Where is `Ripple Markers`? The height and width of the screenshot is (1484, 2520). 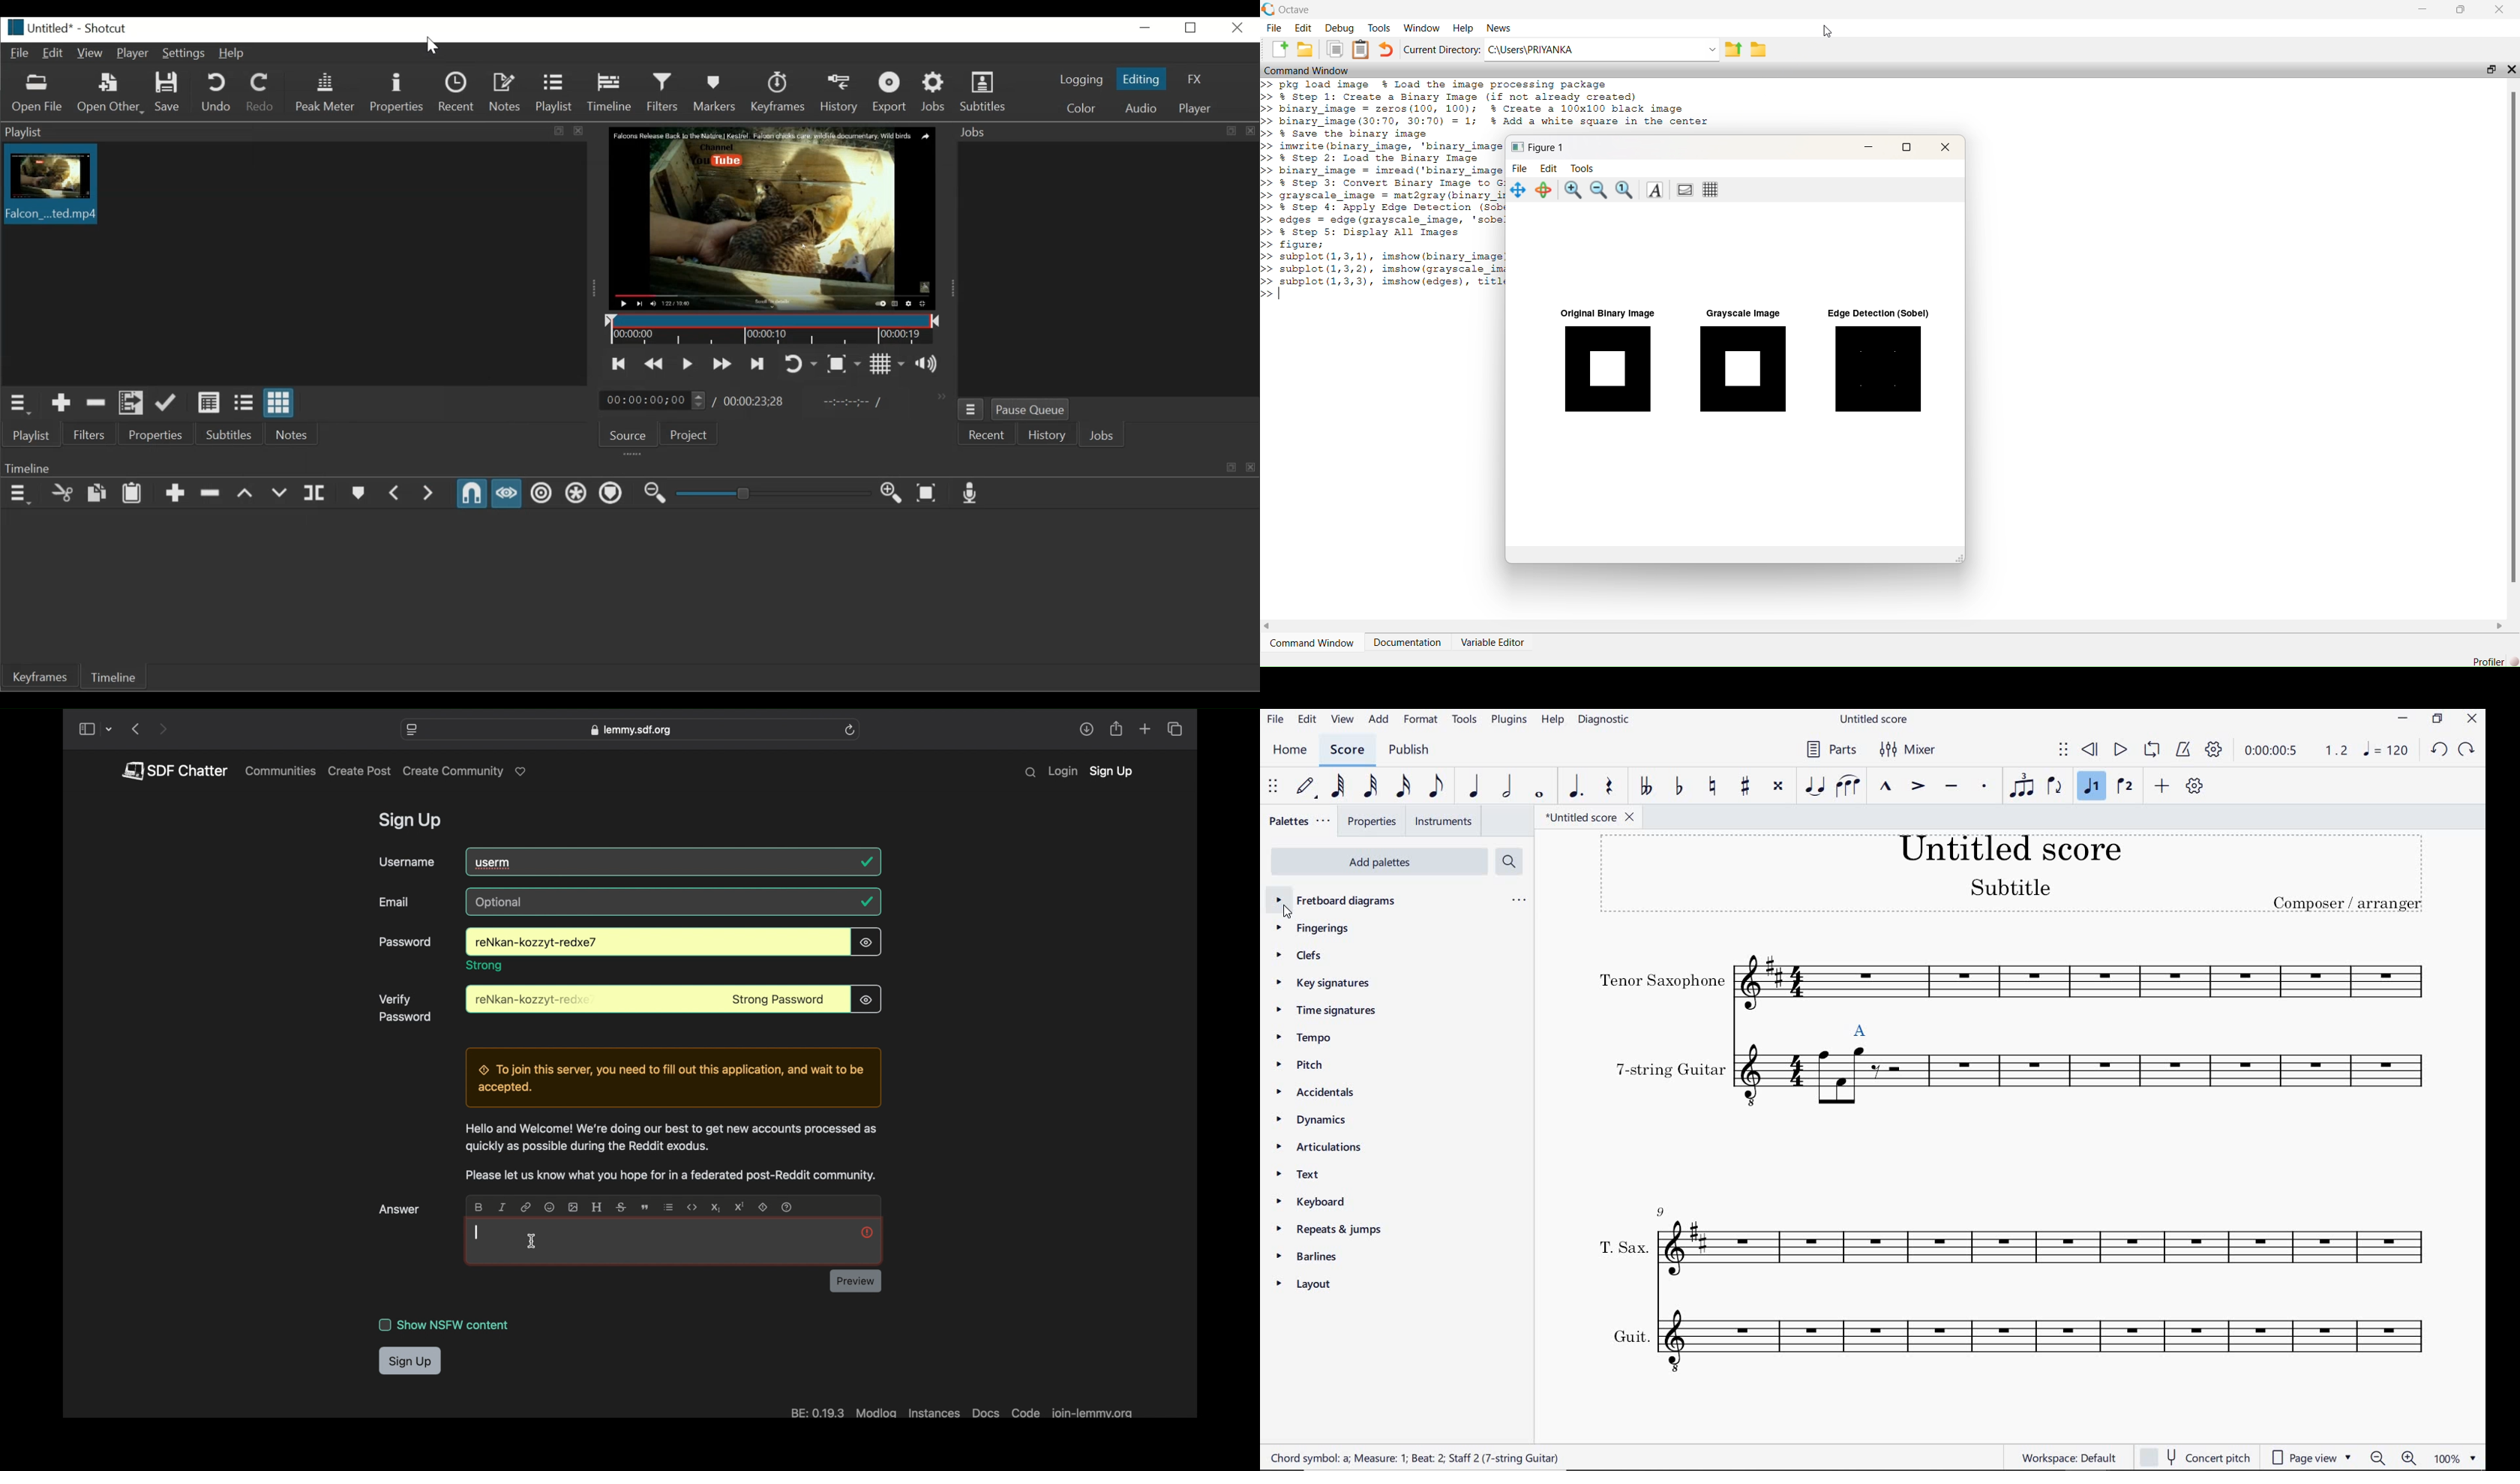
Ripple Markers is located at coordinates (613, 494).